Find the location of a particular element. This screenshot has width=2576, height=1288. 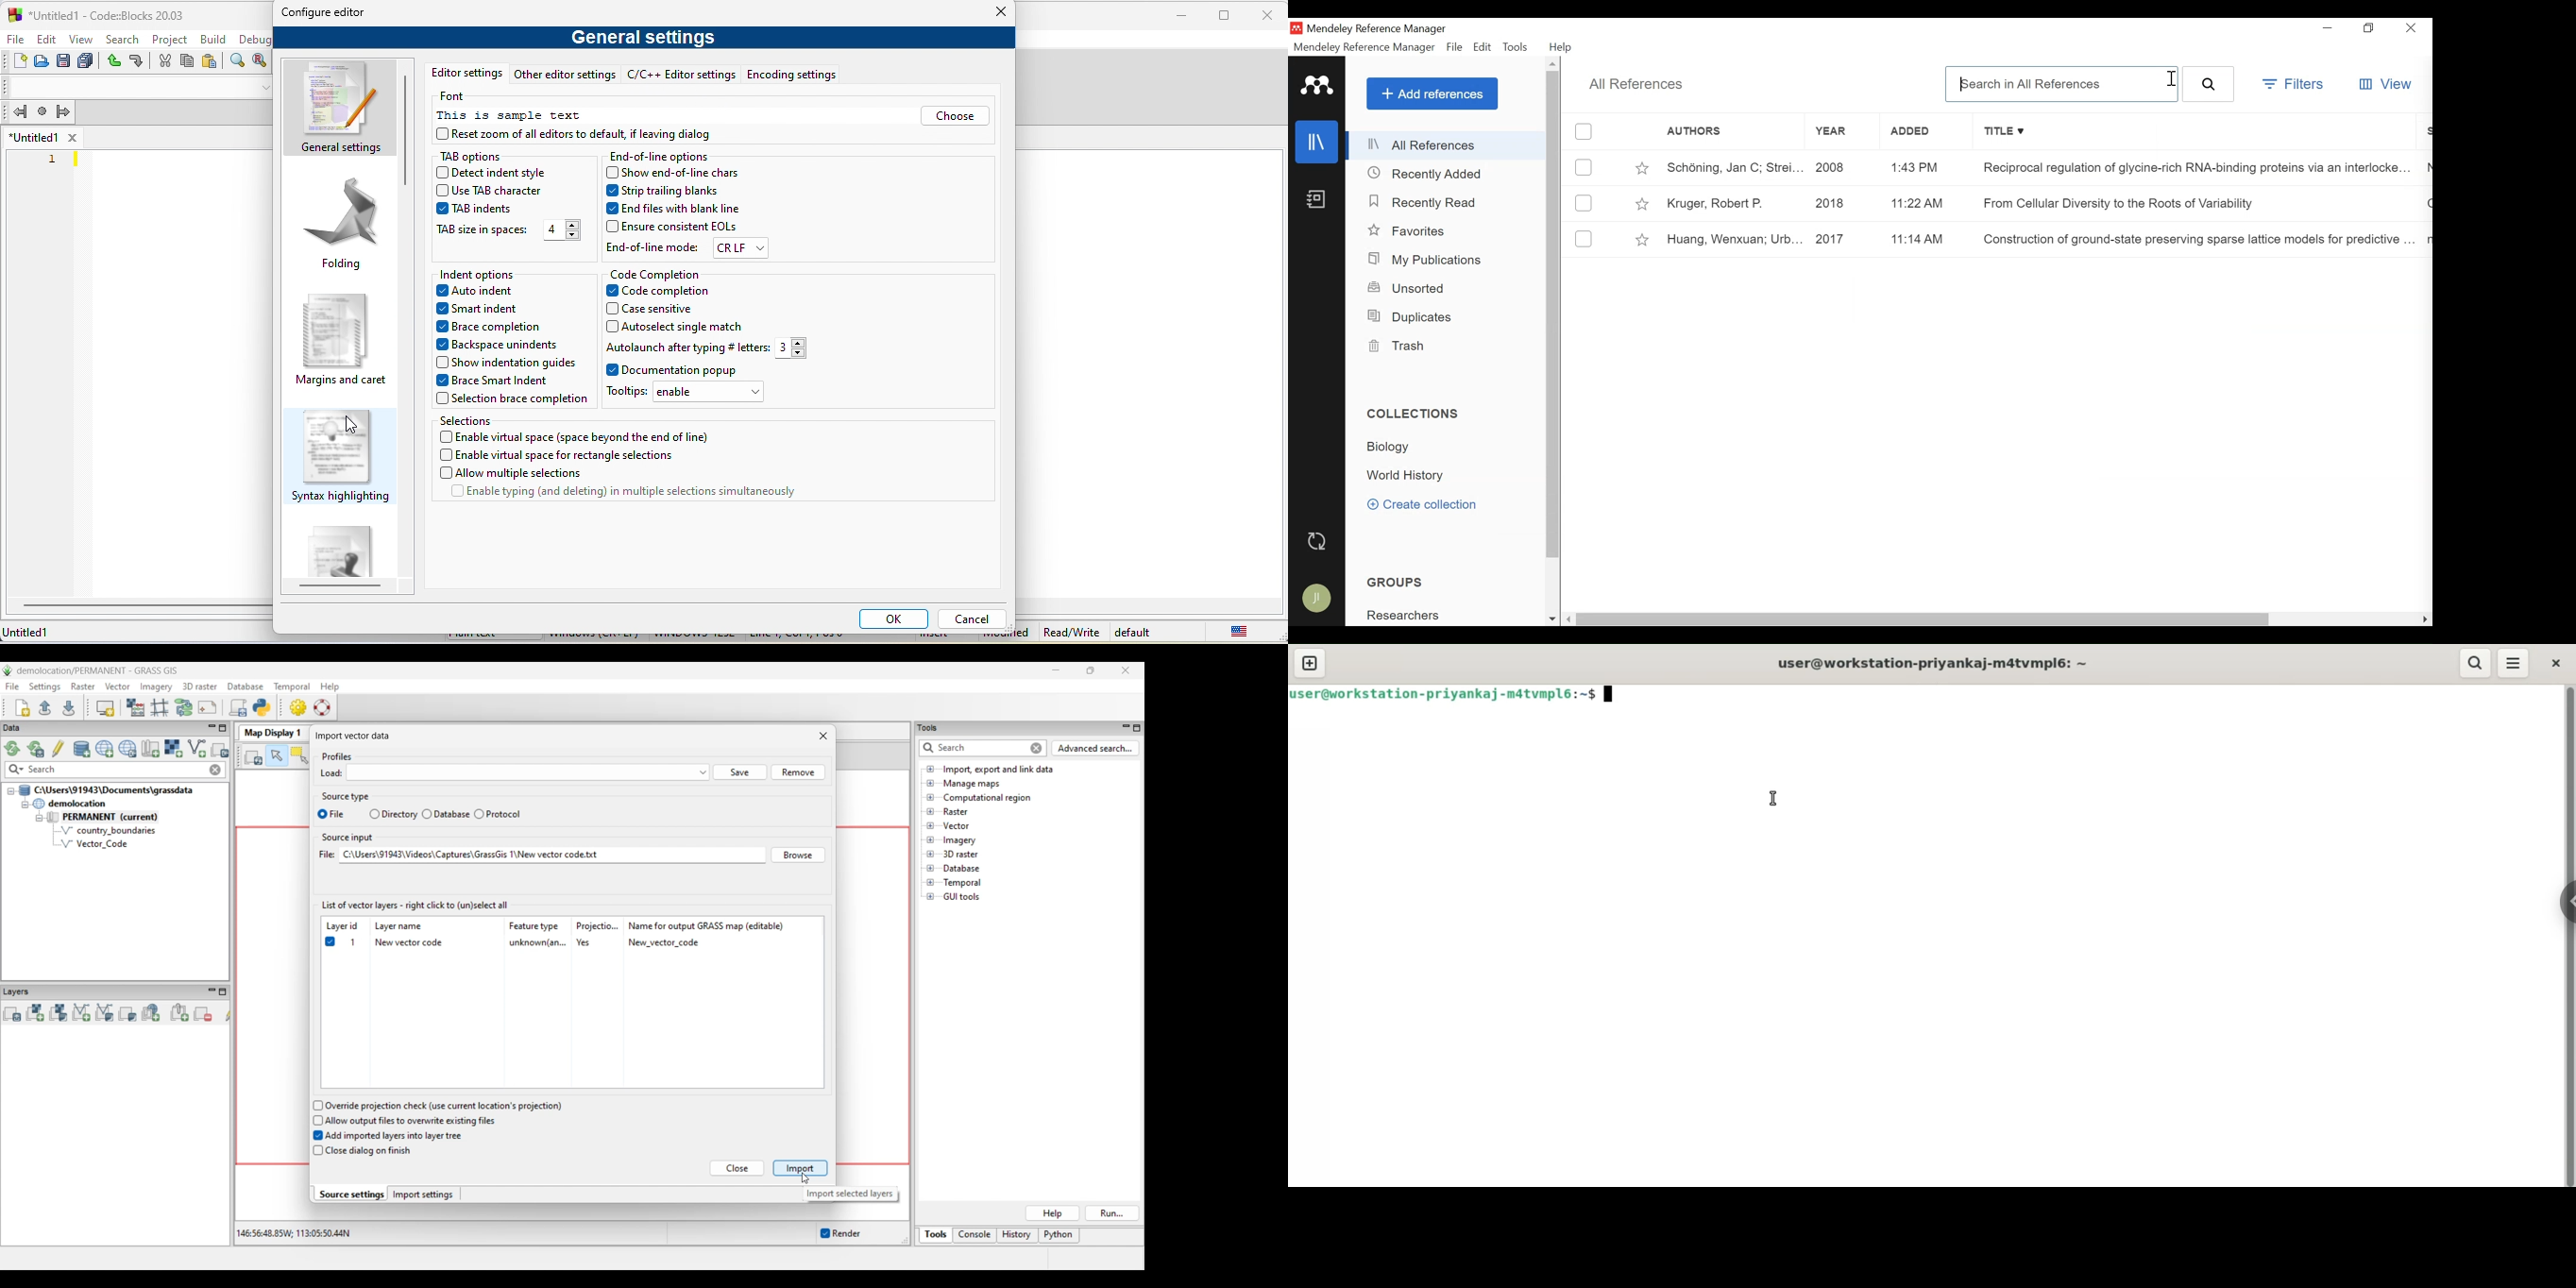

(un)select is located at coordinates (1584, 132).